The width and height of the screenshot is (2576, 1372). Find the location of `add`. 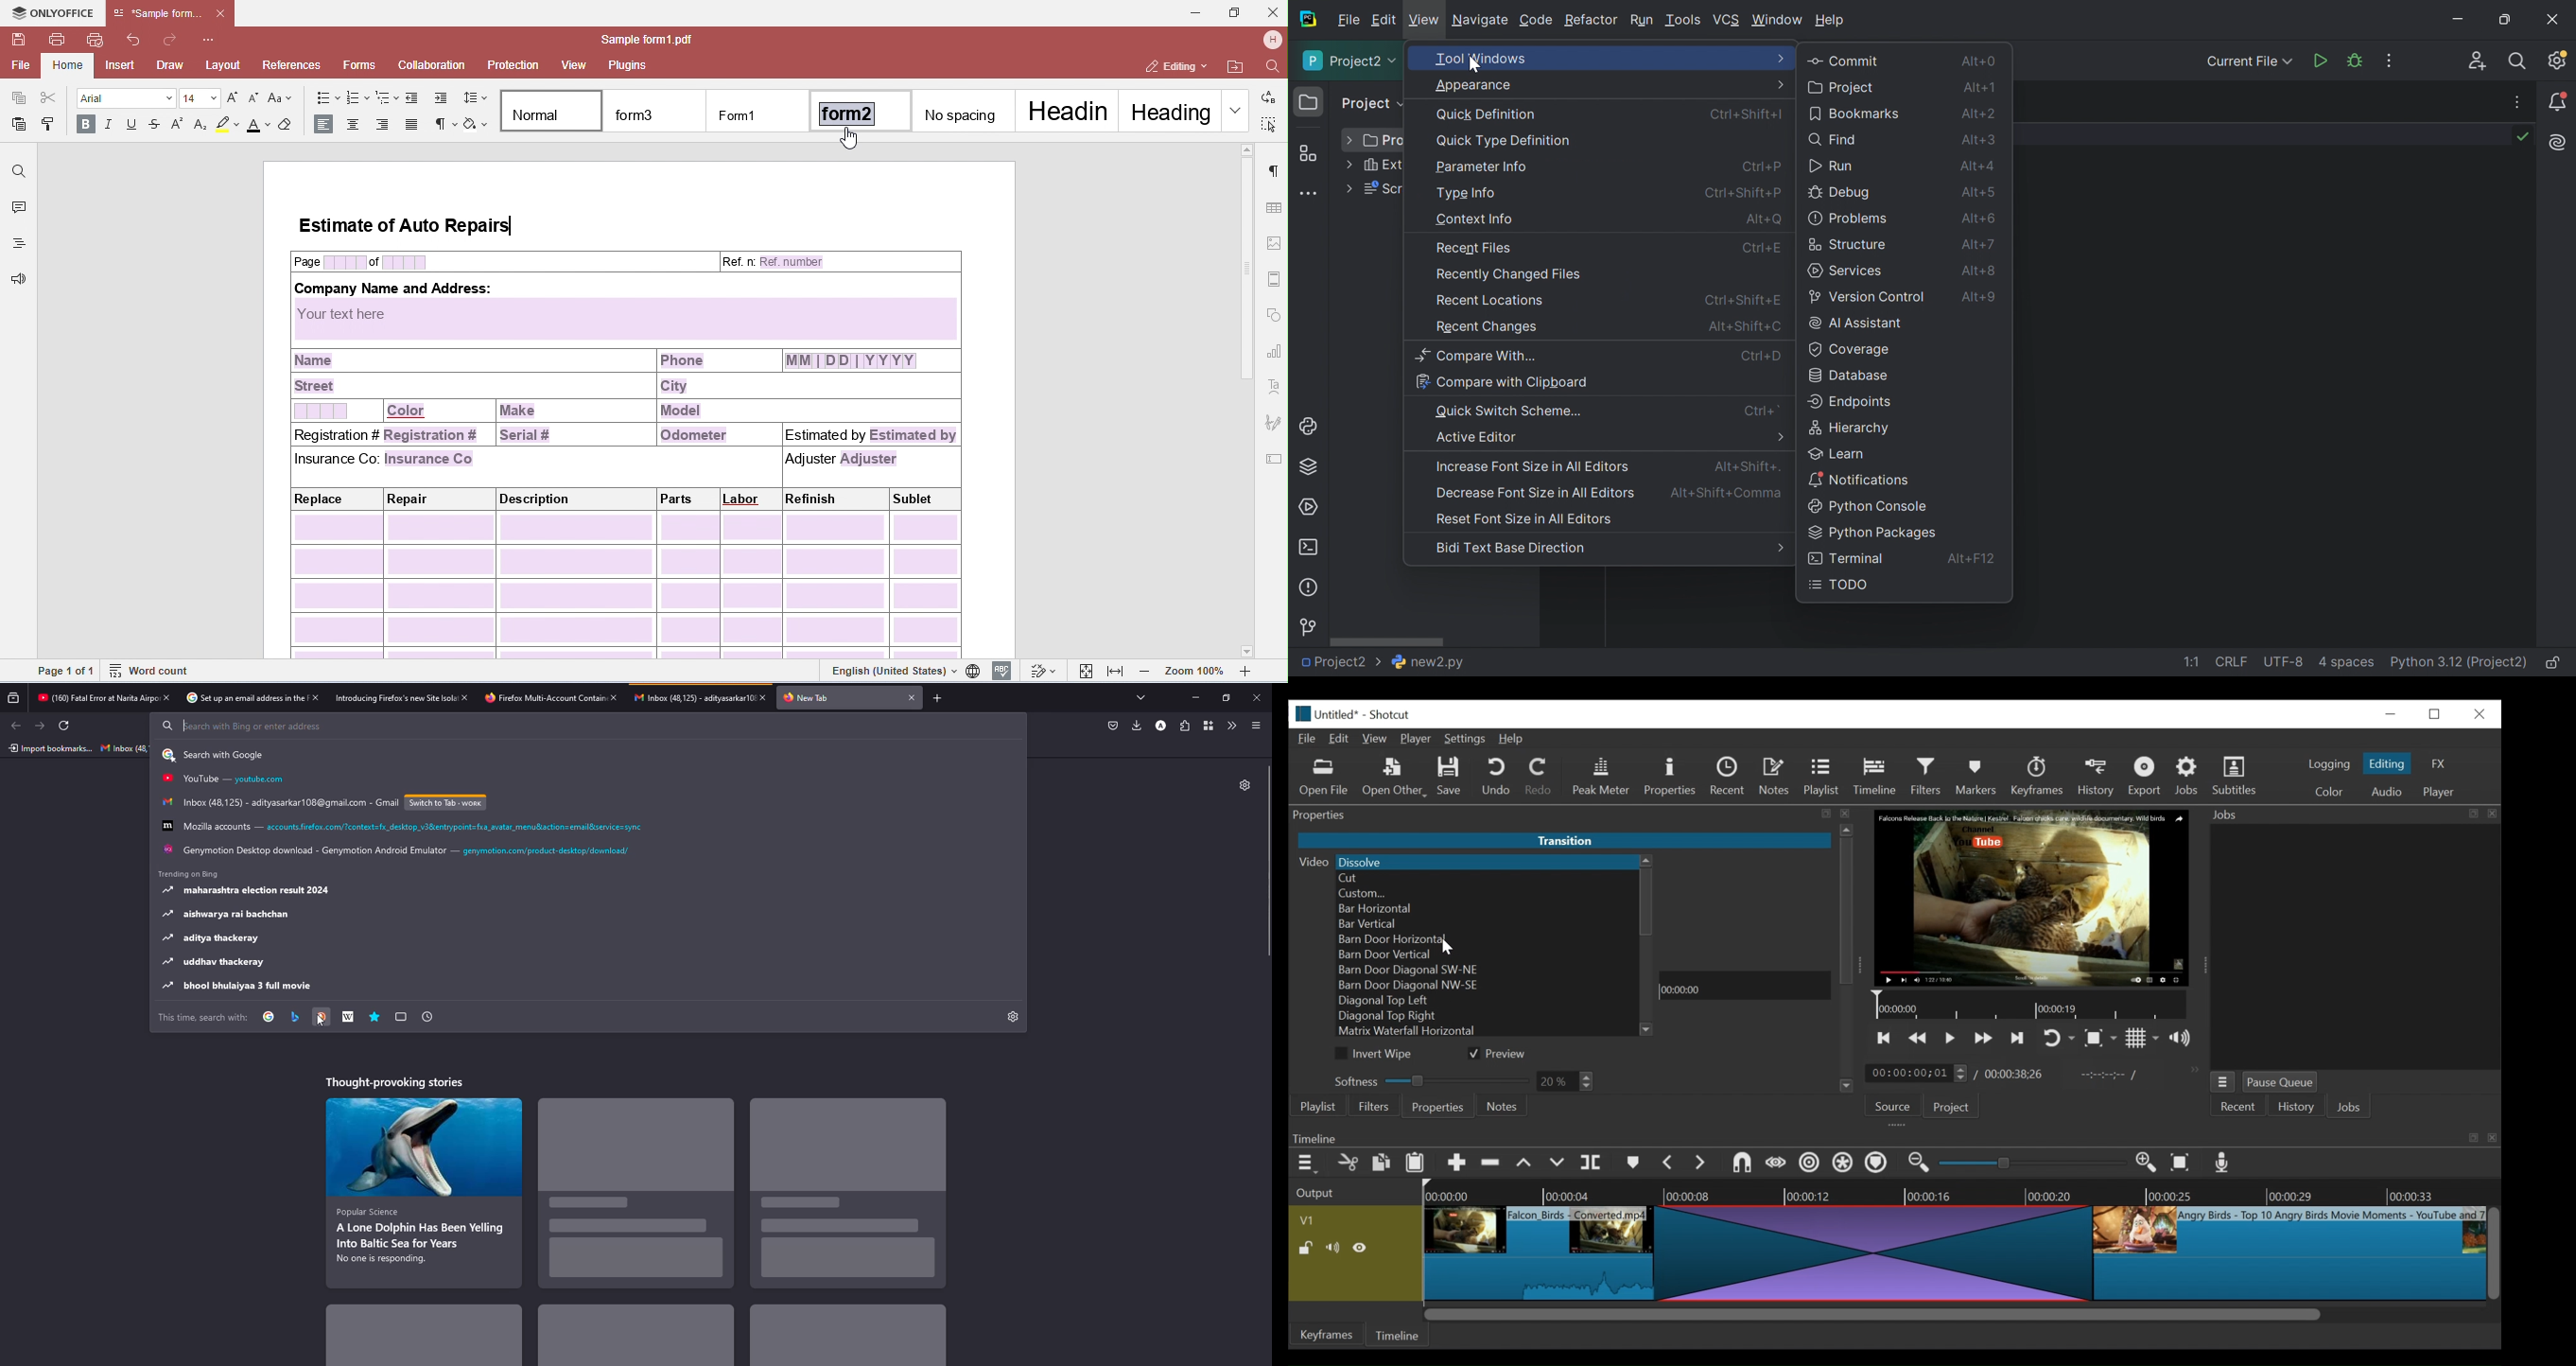

add is located at coordinates (939, 699).